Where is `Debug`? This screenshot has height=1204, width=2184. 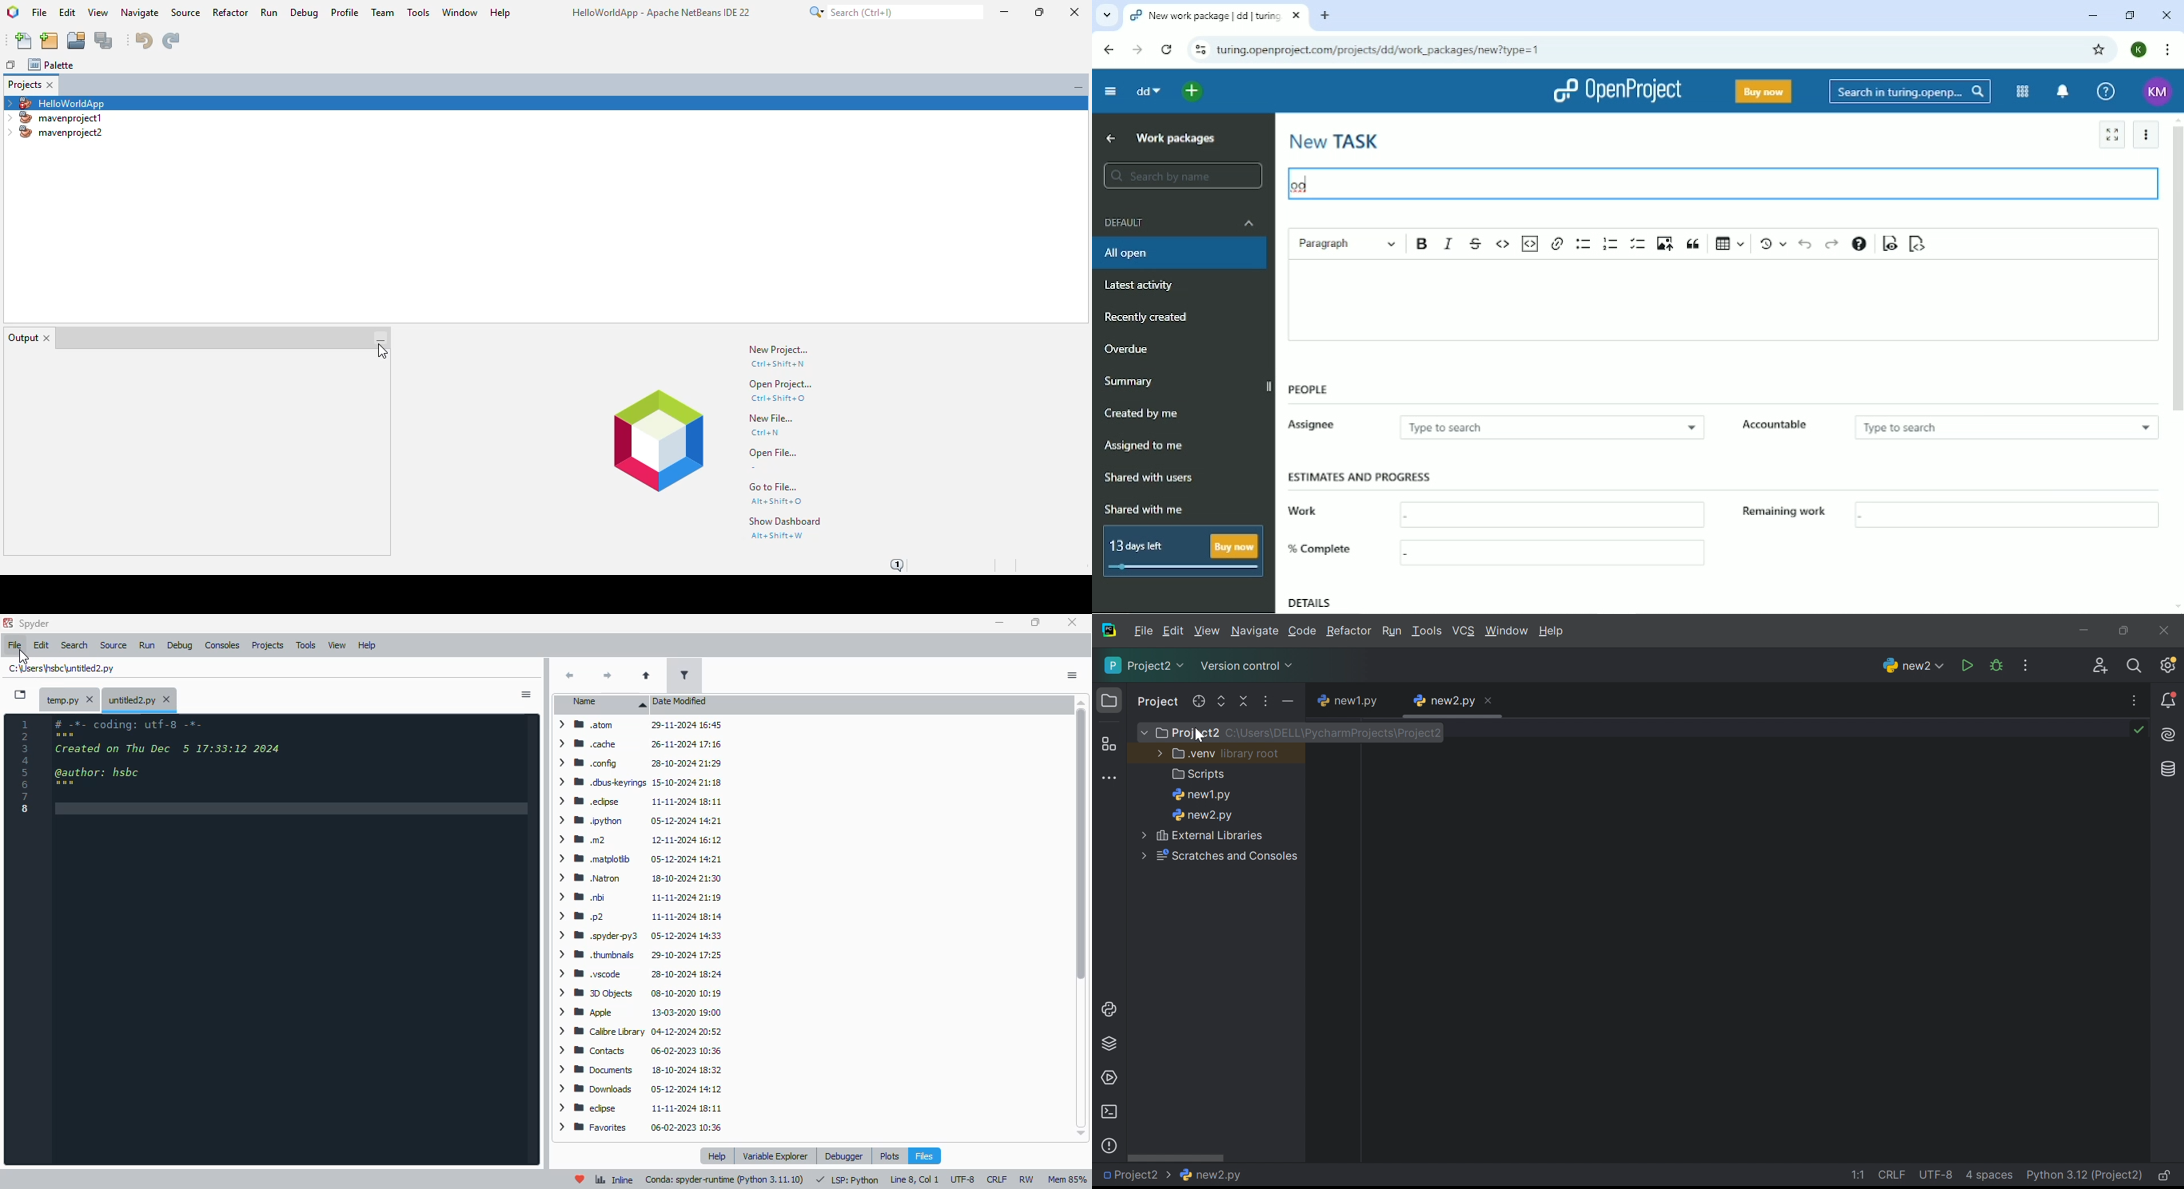 Debug is located at coordinates (1996, 665).